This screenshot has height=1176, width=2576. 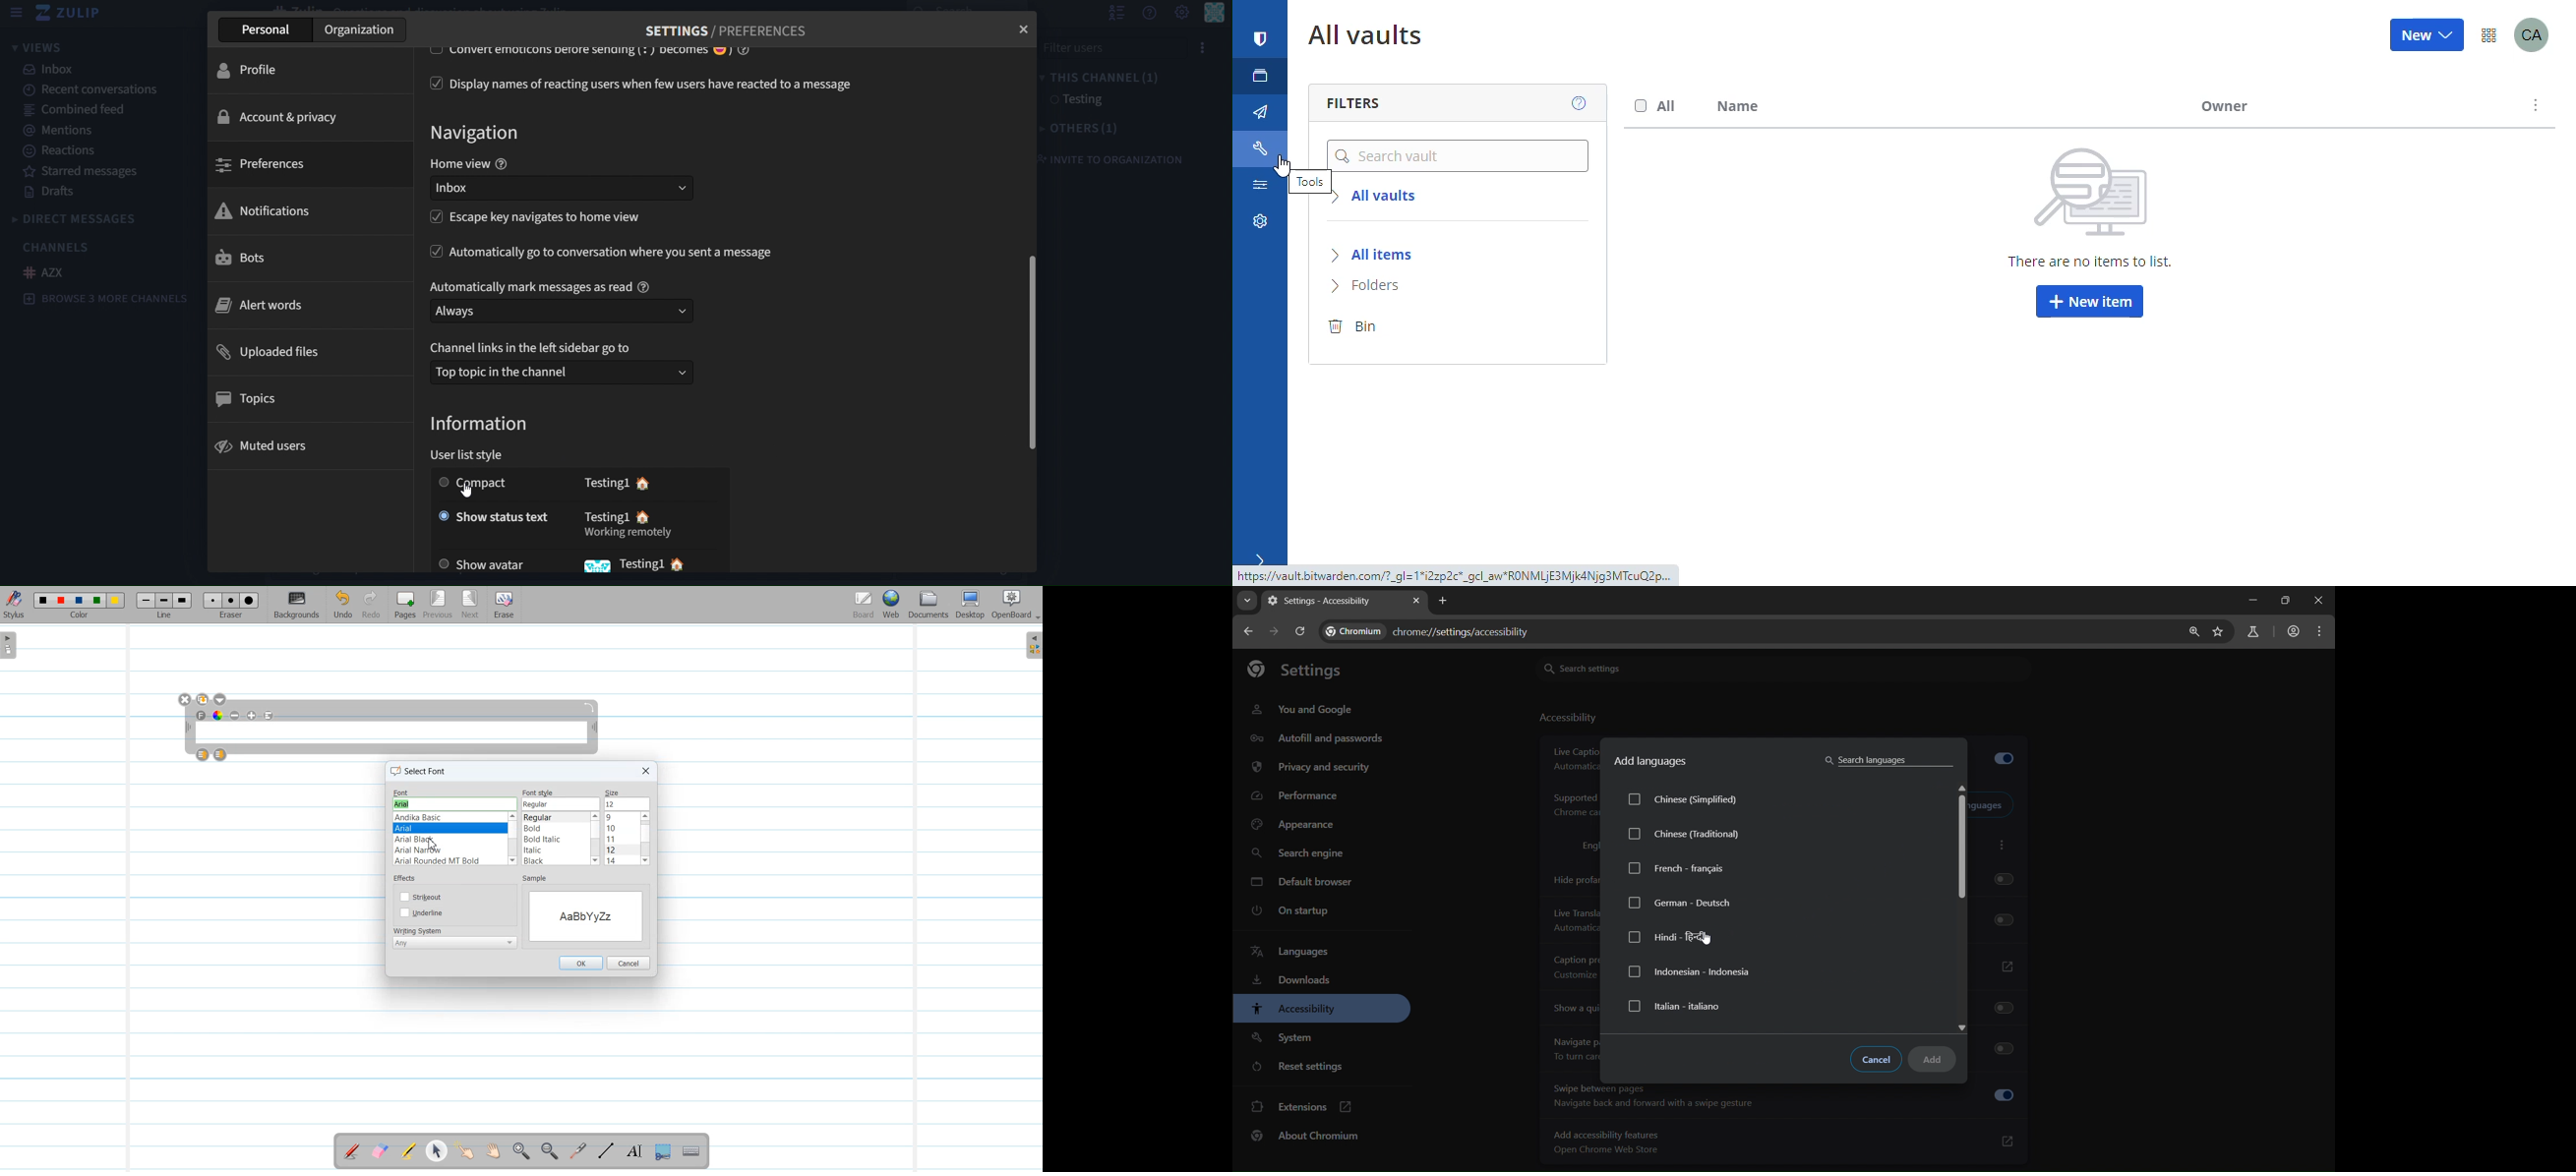 I want to click on tools, so click(x=1263, y=148).